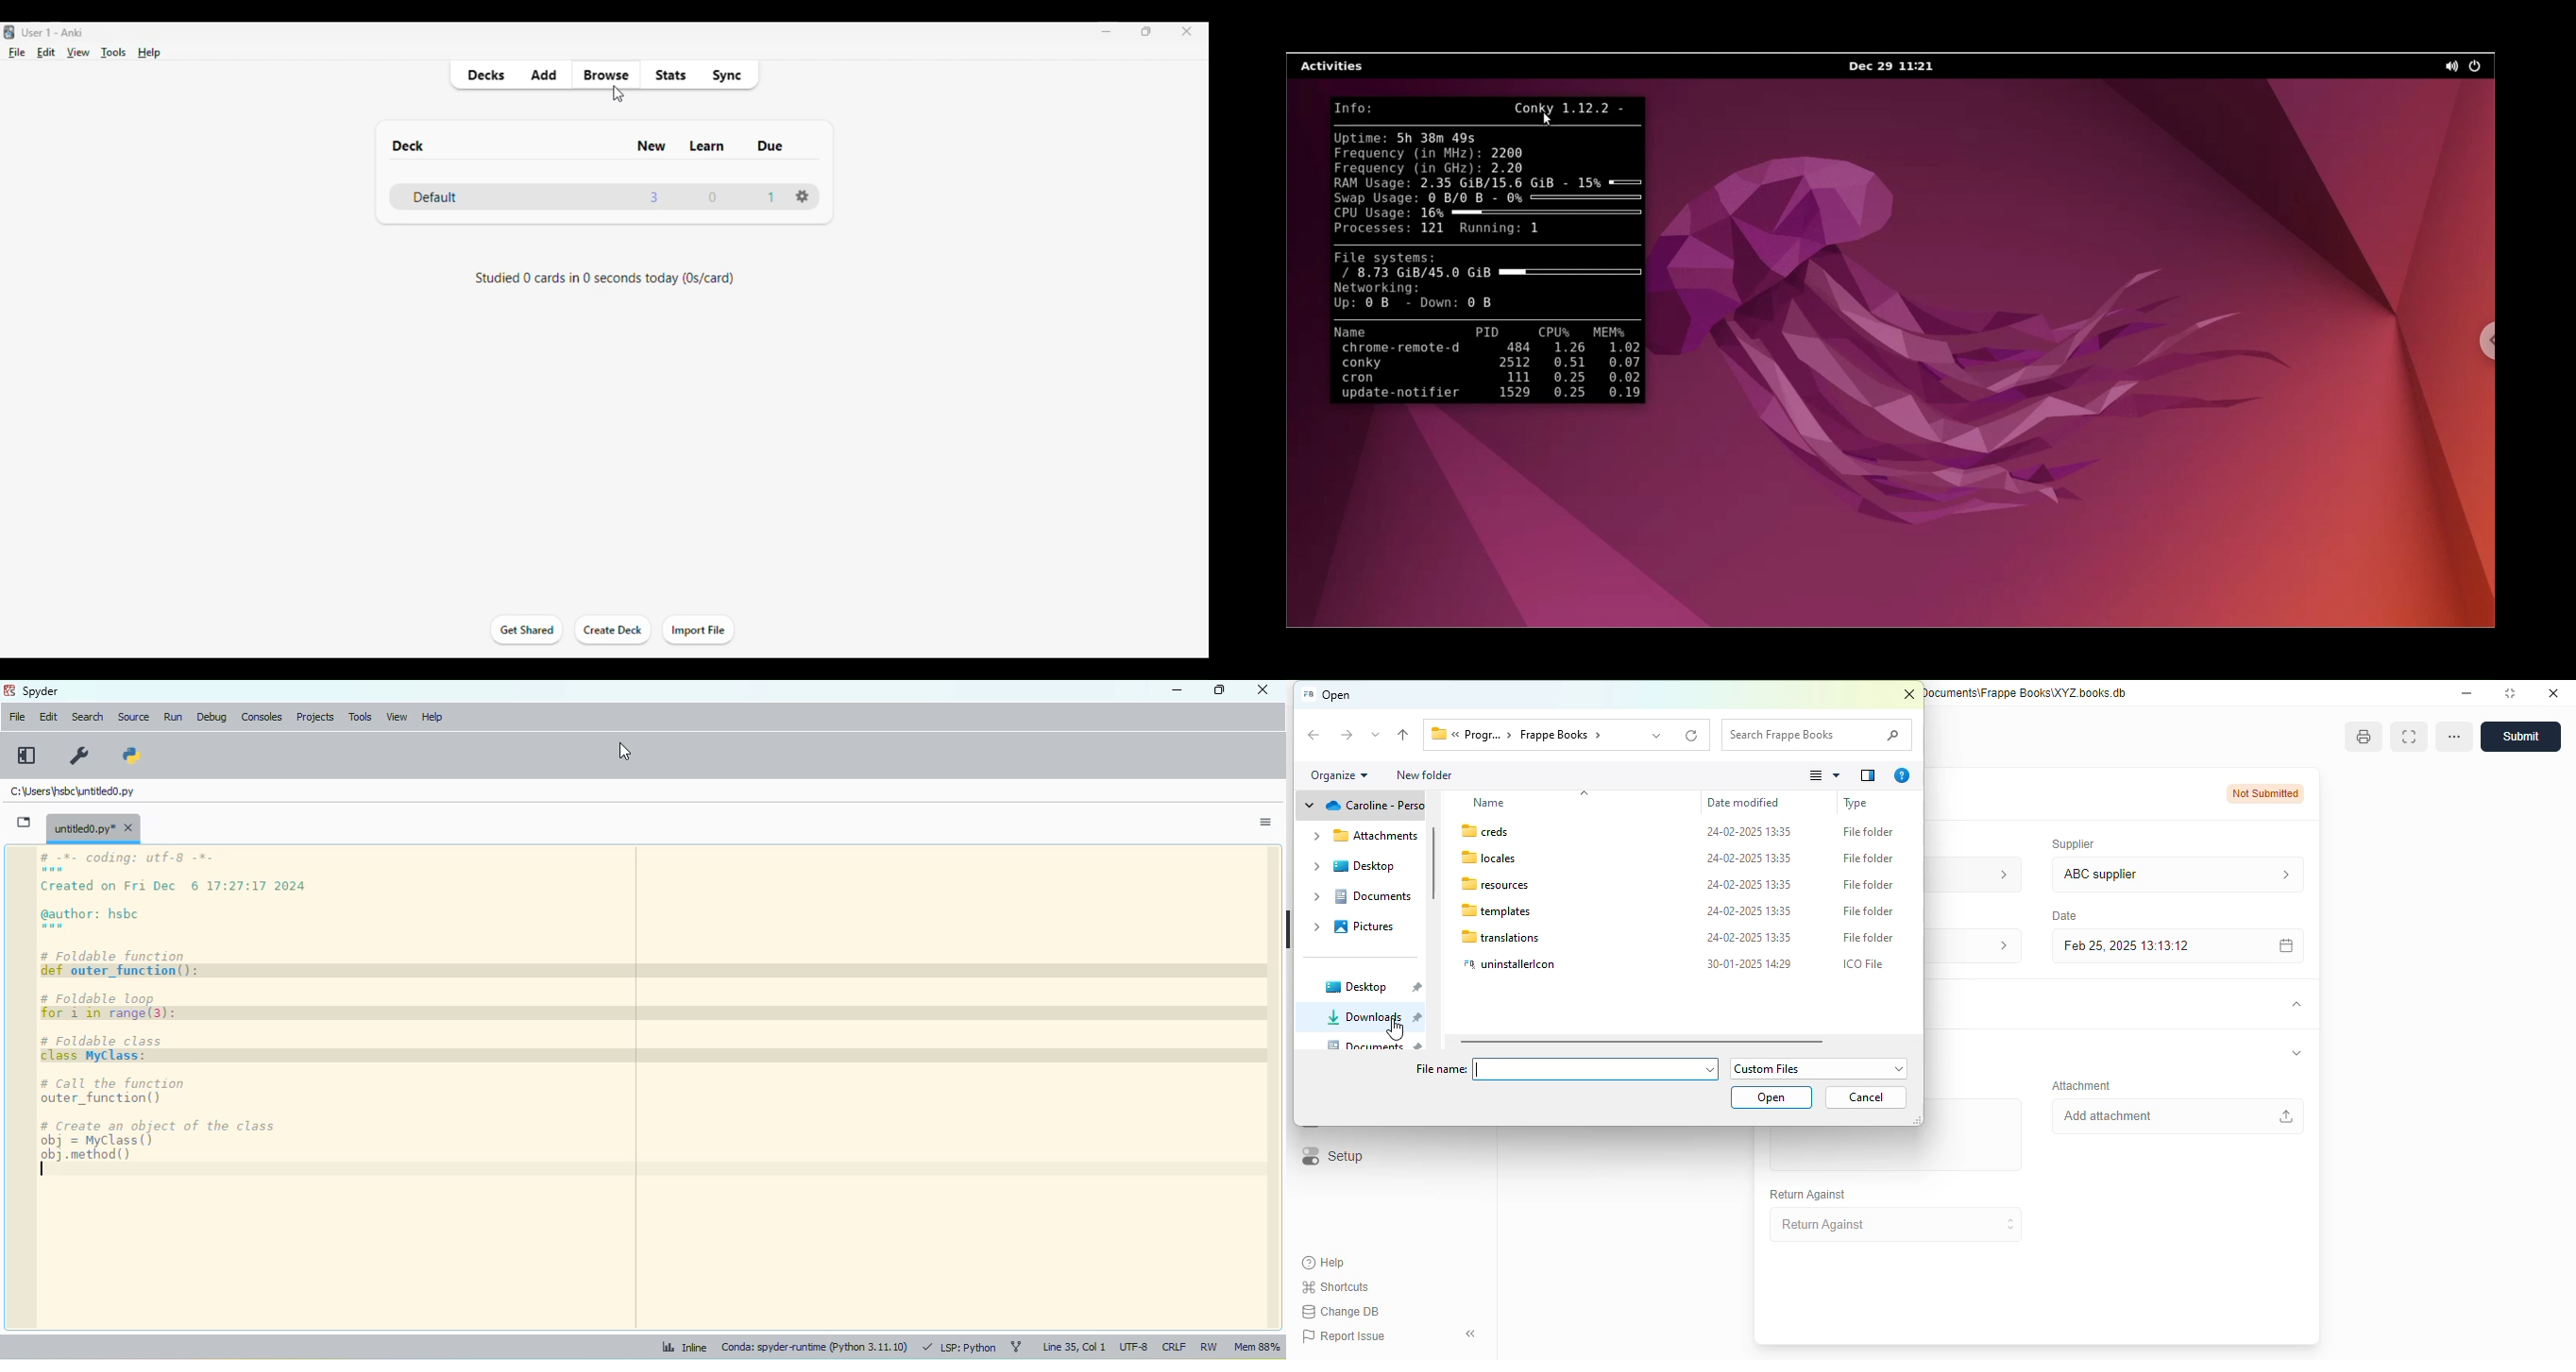 The height and width of the screenshot is (1372, 2576). What do you see at coordinates (1870, 858) in the screenshot?
I see `File folder` at bounding box center [1870, 858].